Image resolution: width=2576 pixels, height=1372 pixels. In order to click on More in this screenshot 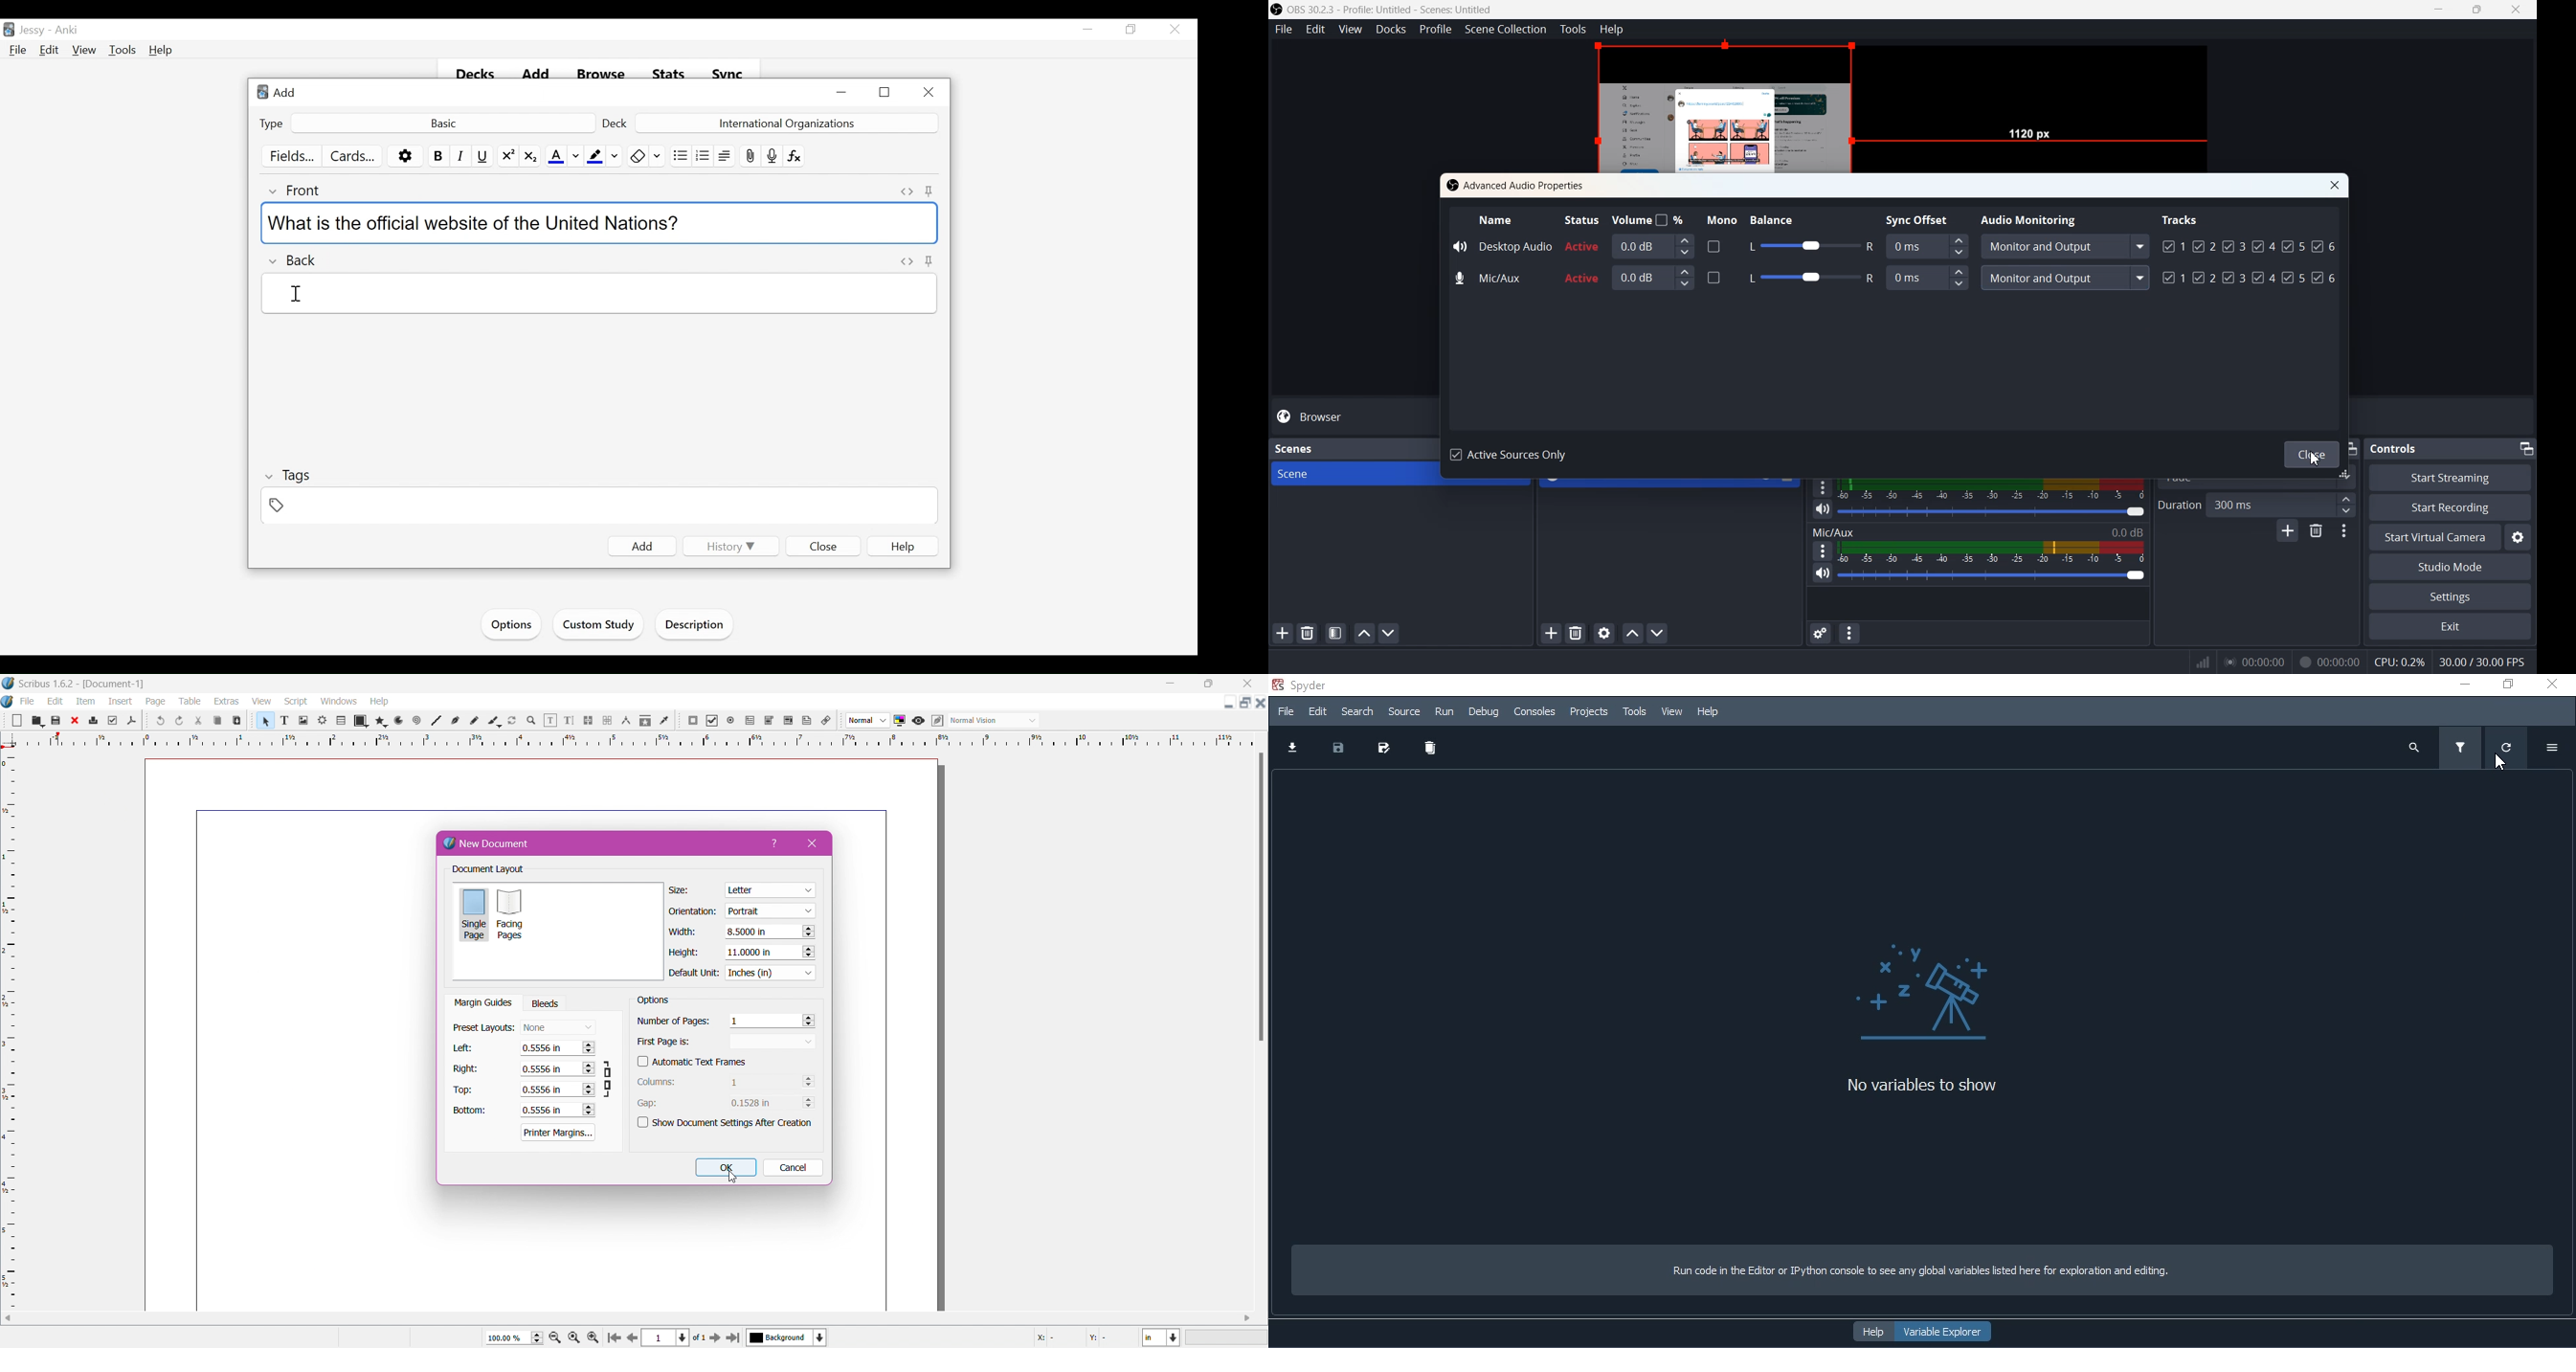, I will do `click(1821, 550)`.